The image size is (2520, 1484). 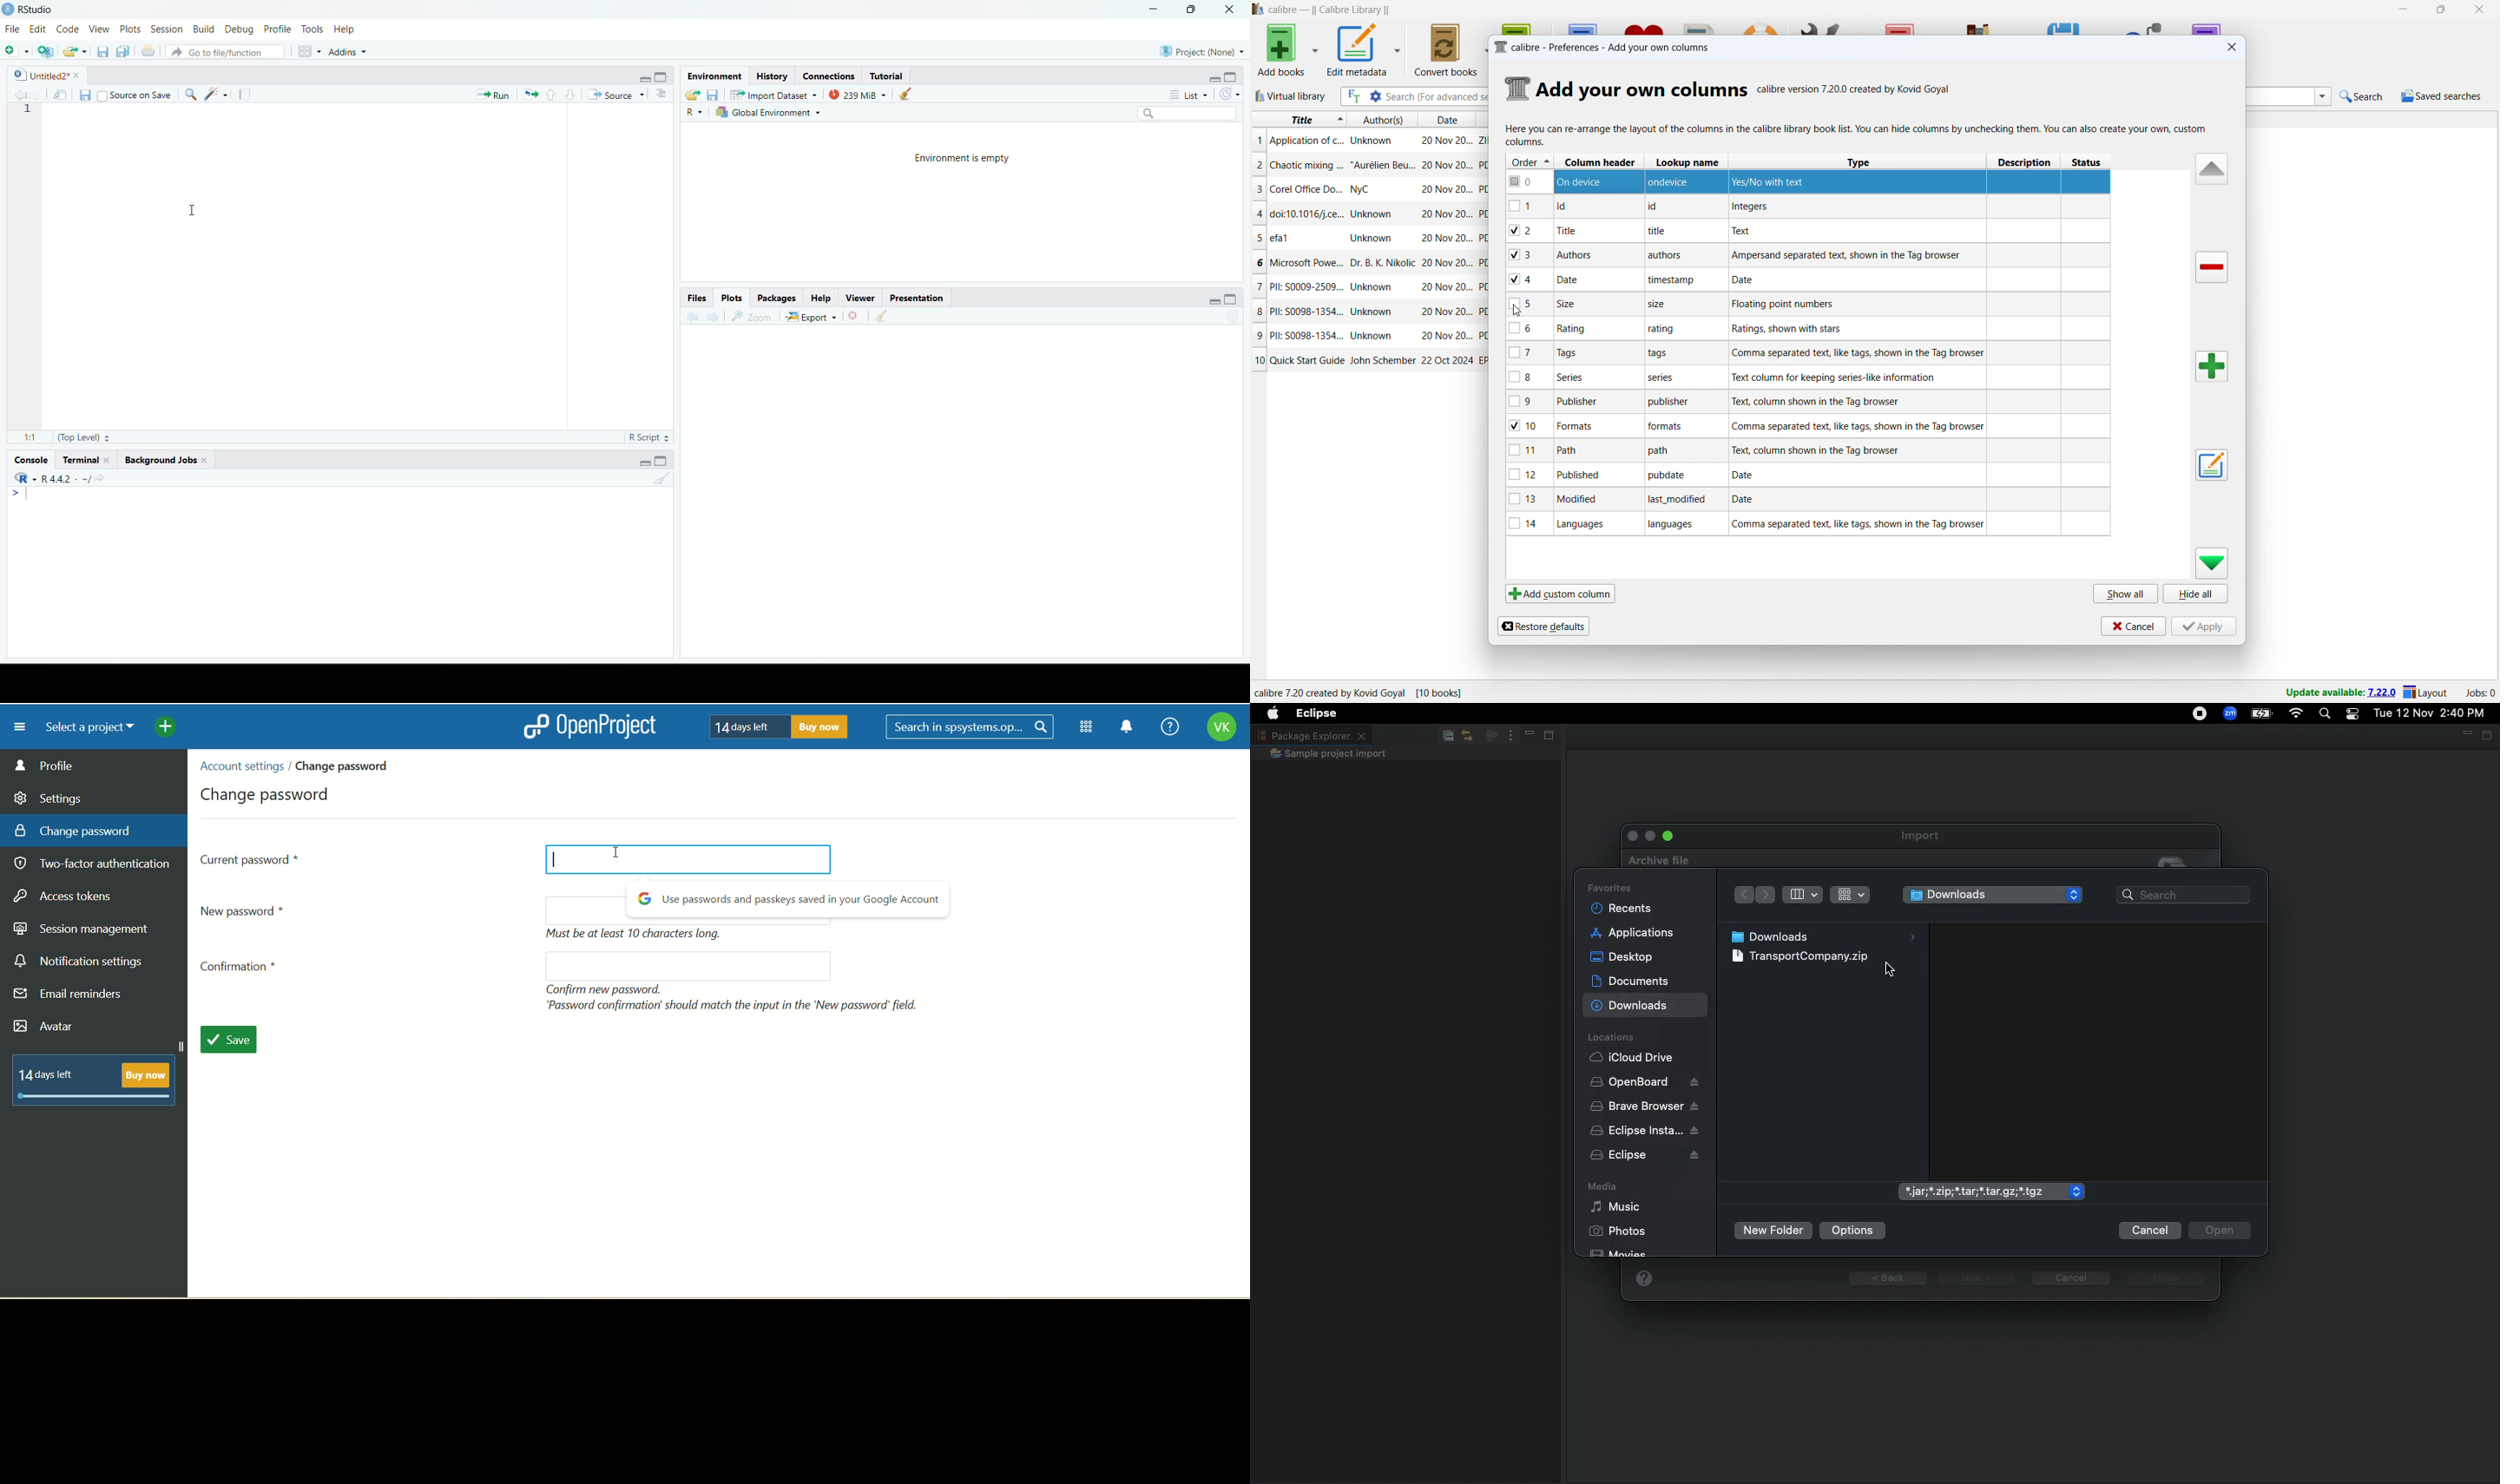 What do you see at coordinates (2177, 860) in the screenshot?
I see `icon` at bounding box center [2177, 860].